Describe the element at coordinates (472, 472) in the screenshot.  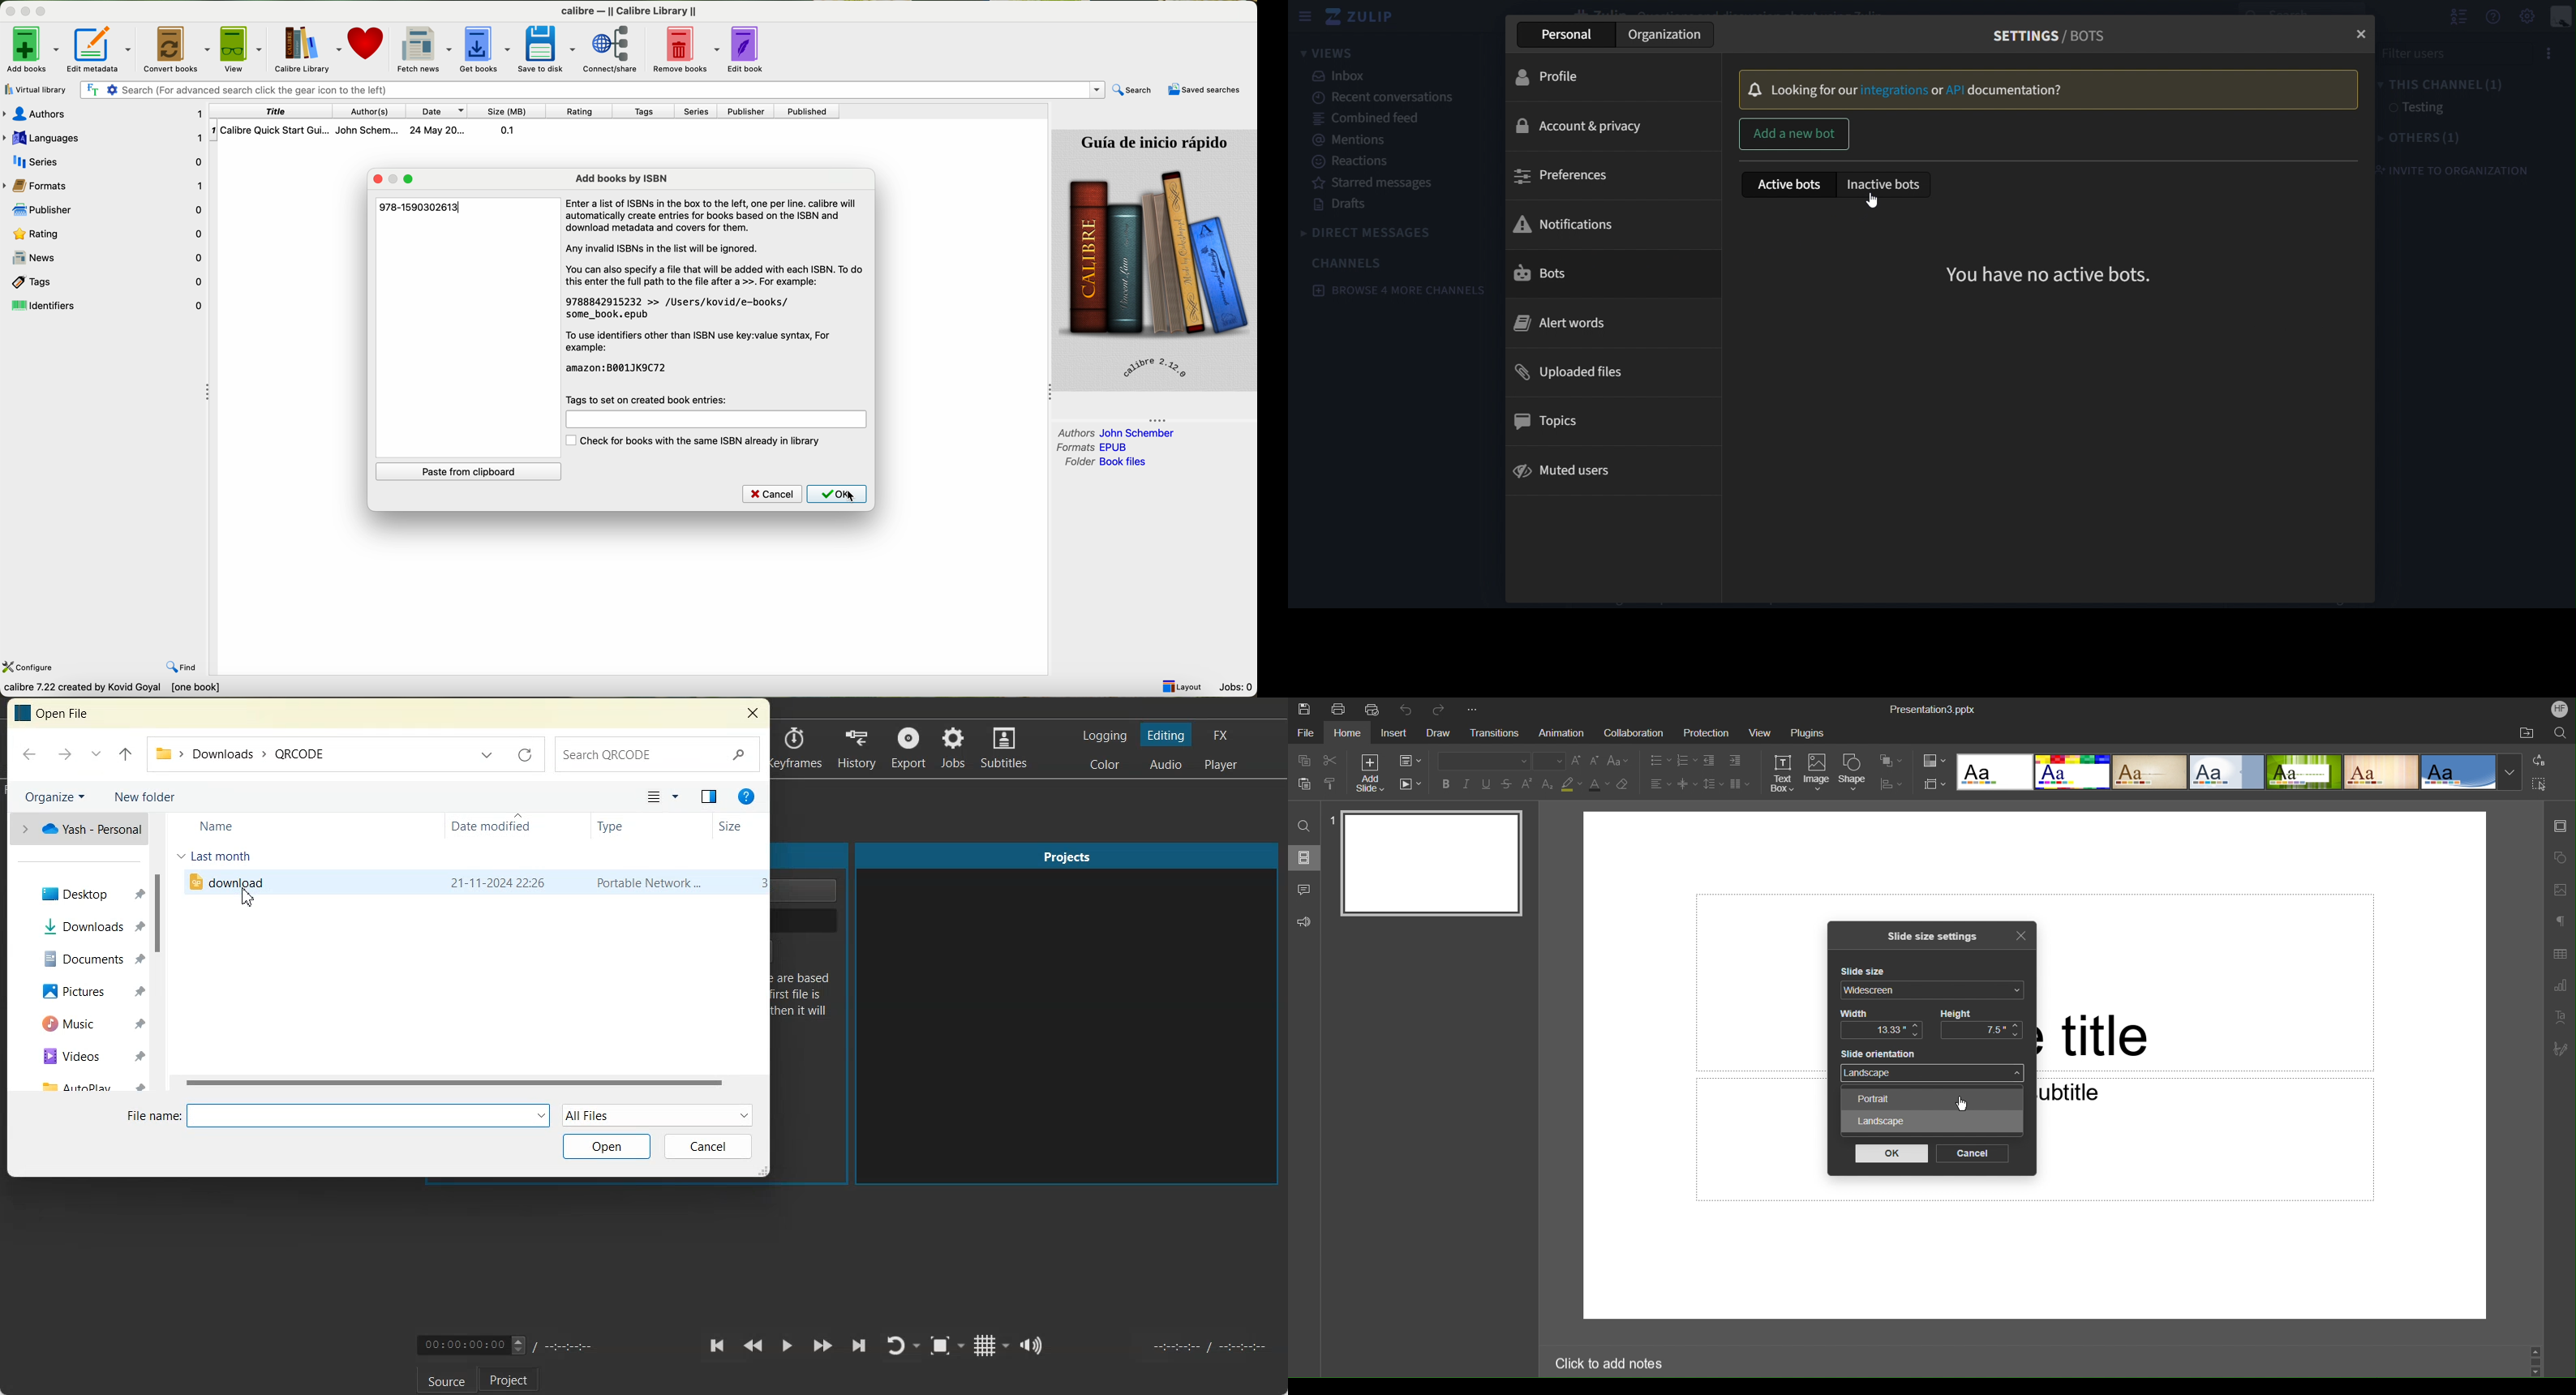
I see `paste from clipboard` at that location.